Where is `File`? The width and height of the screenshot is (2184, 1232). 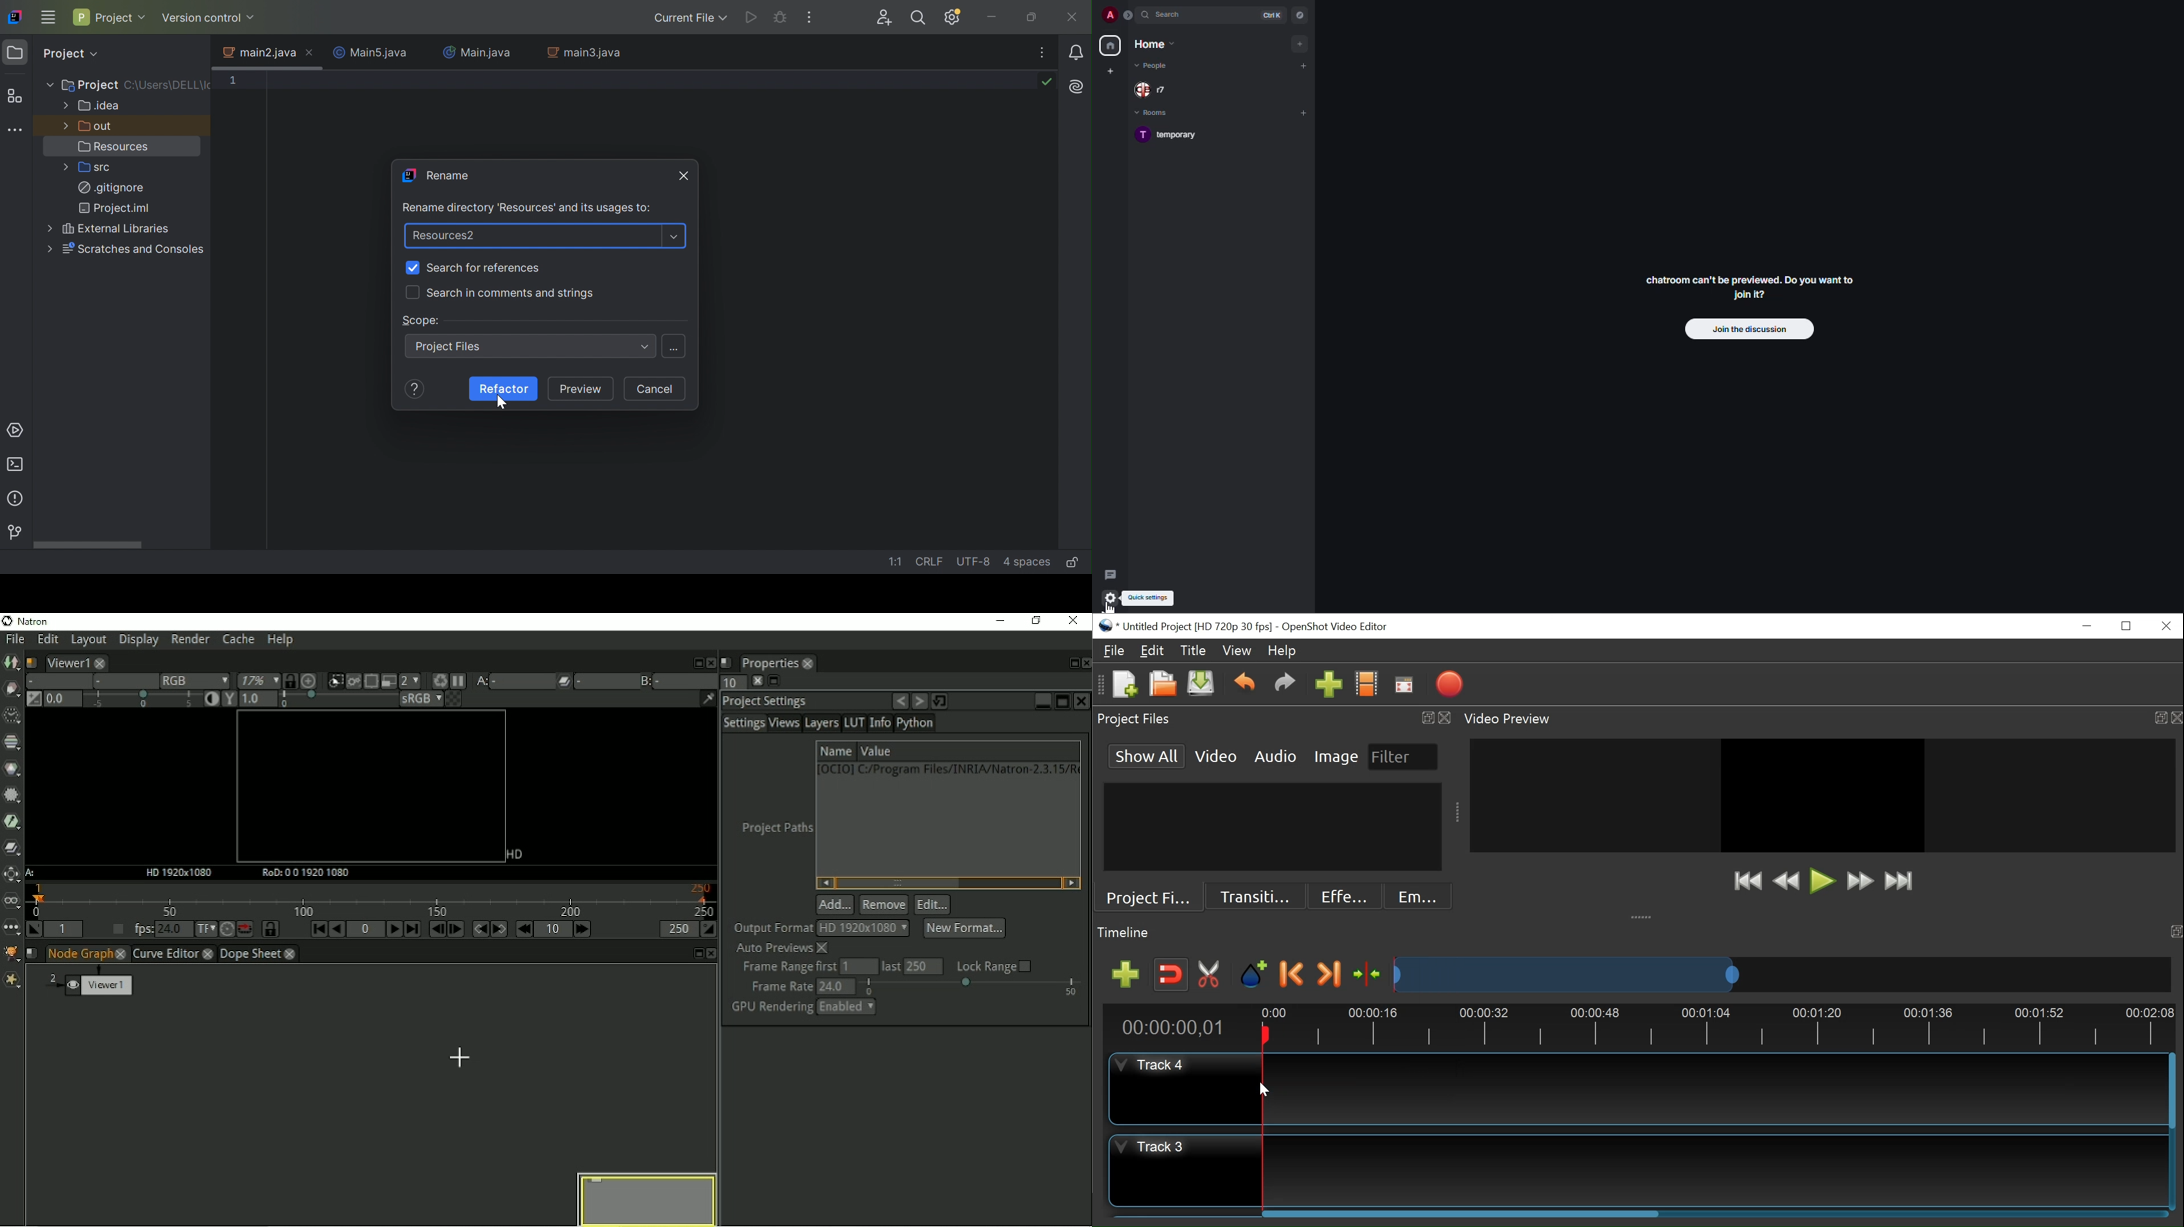
File is located at coordinates (1114, 651).